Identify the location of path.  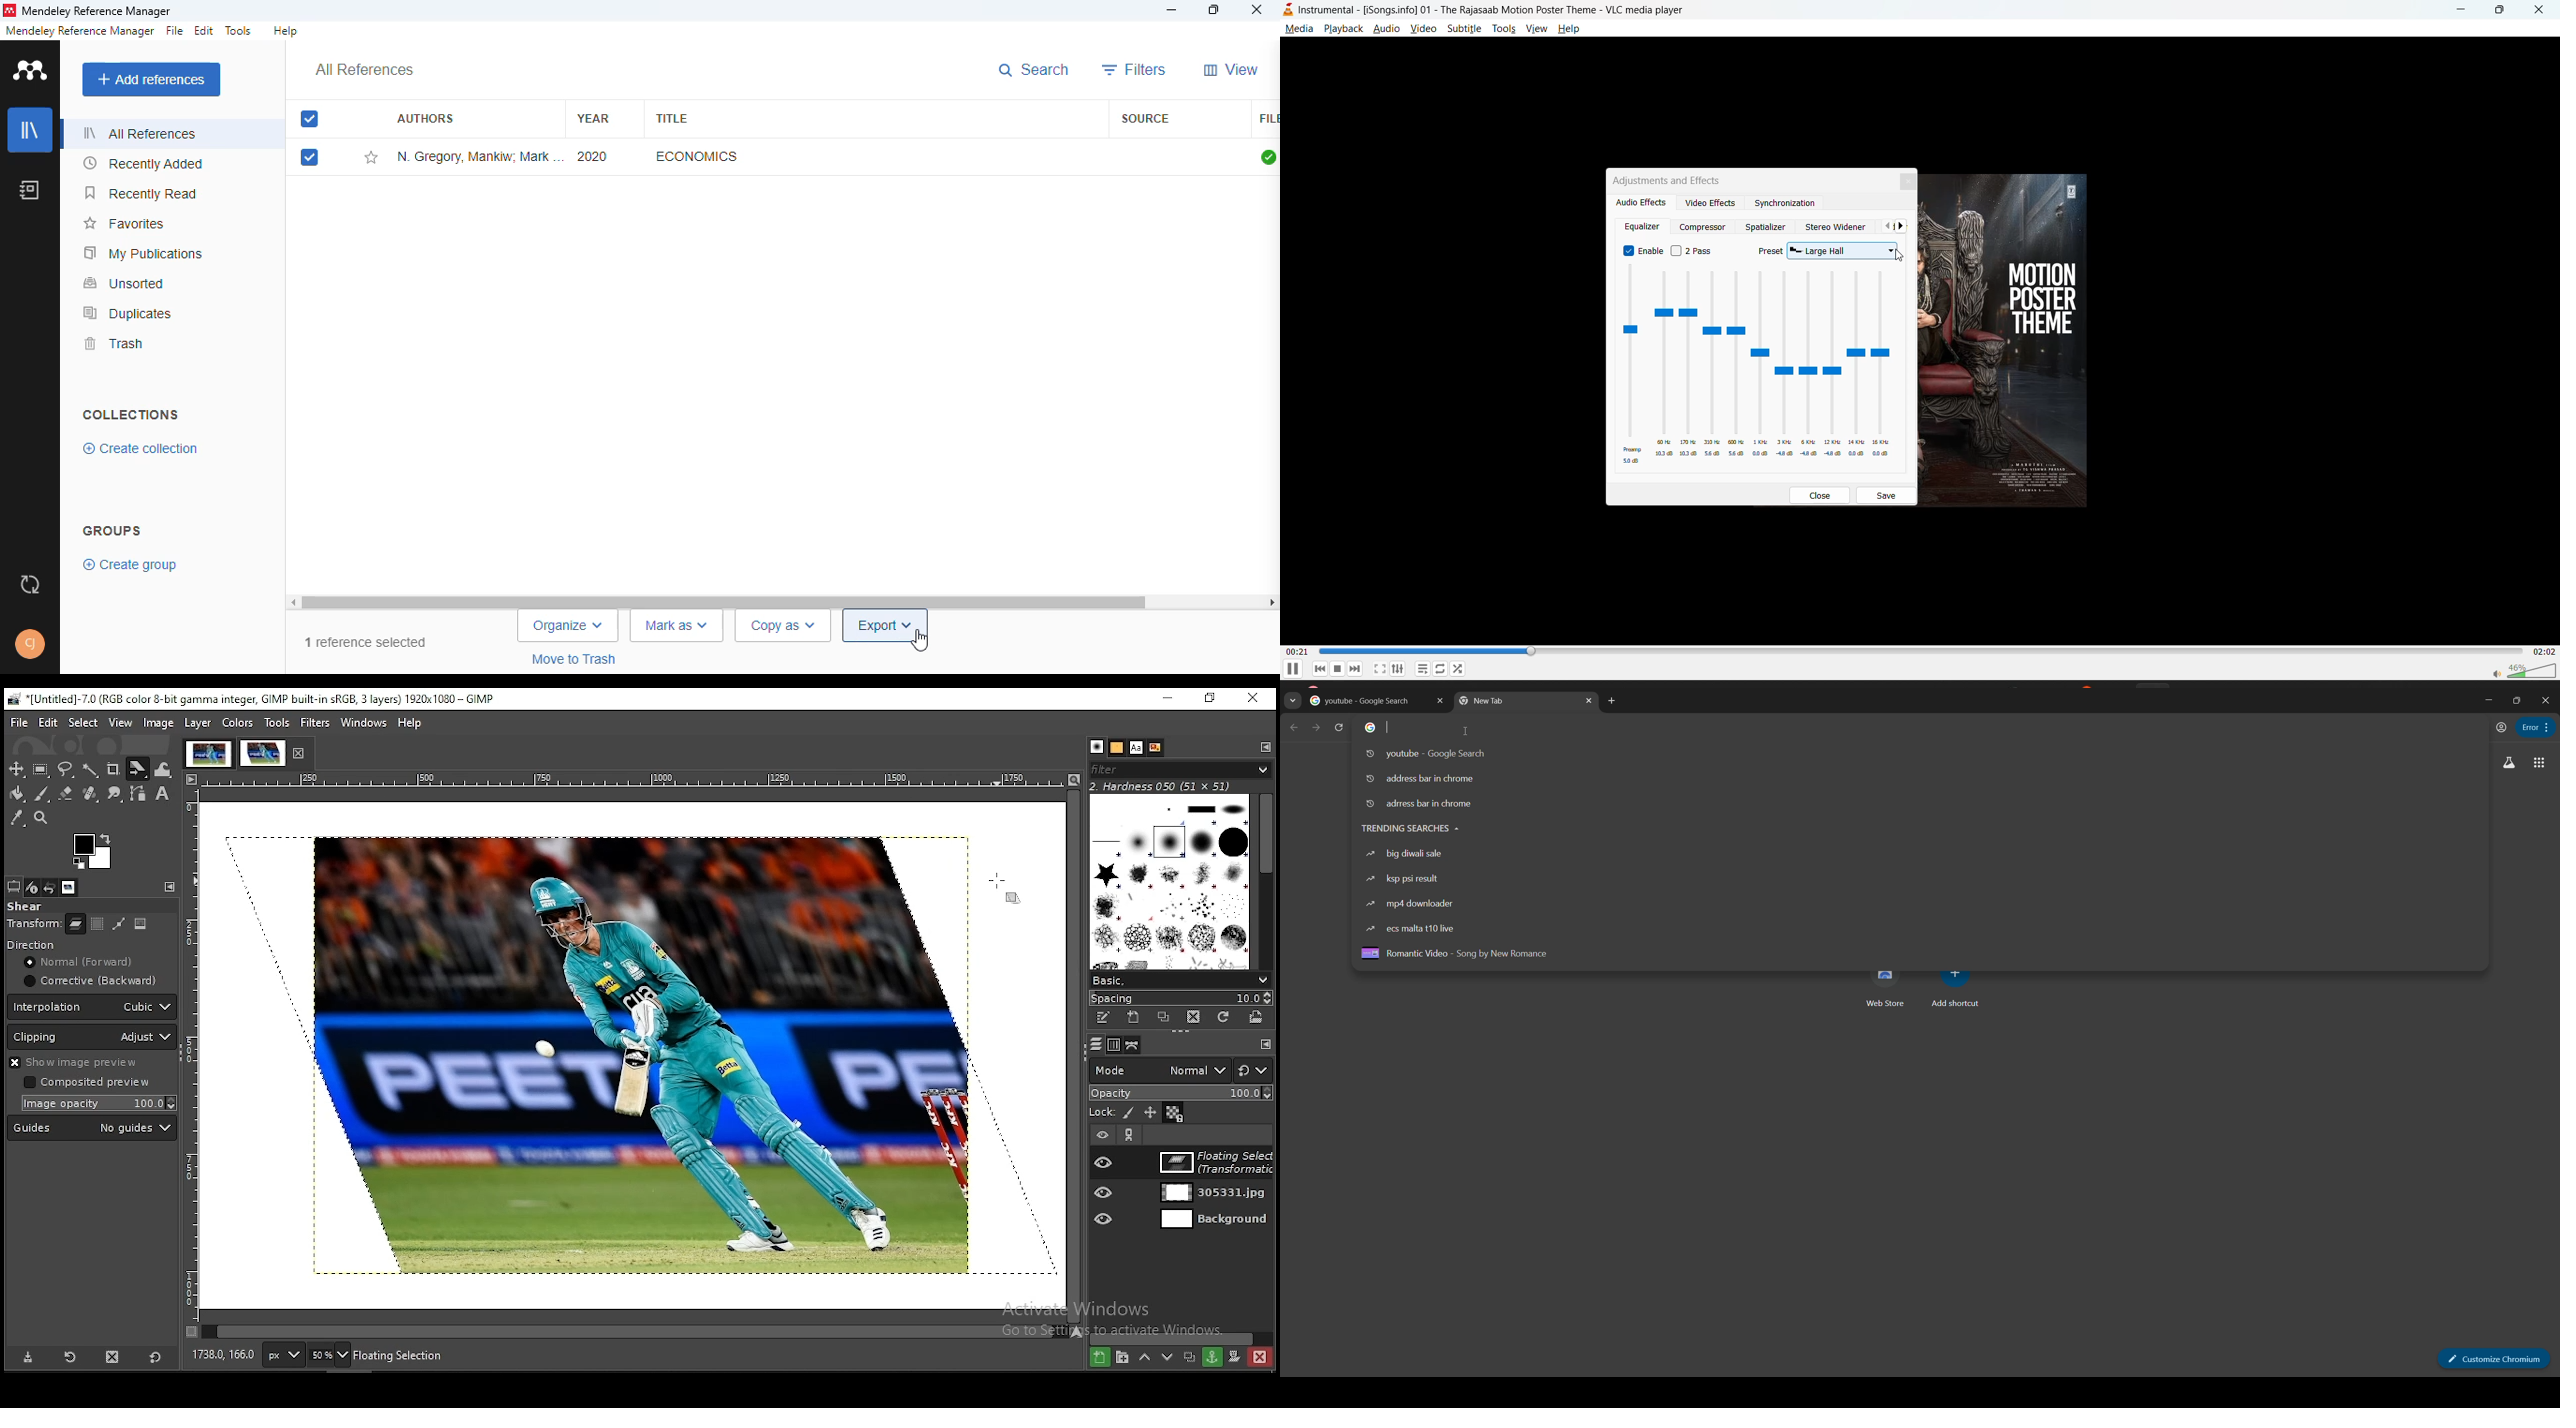
(117, 924).